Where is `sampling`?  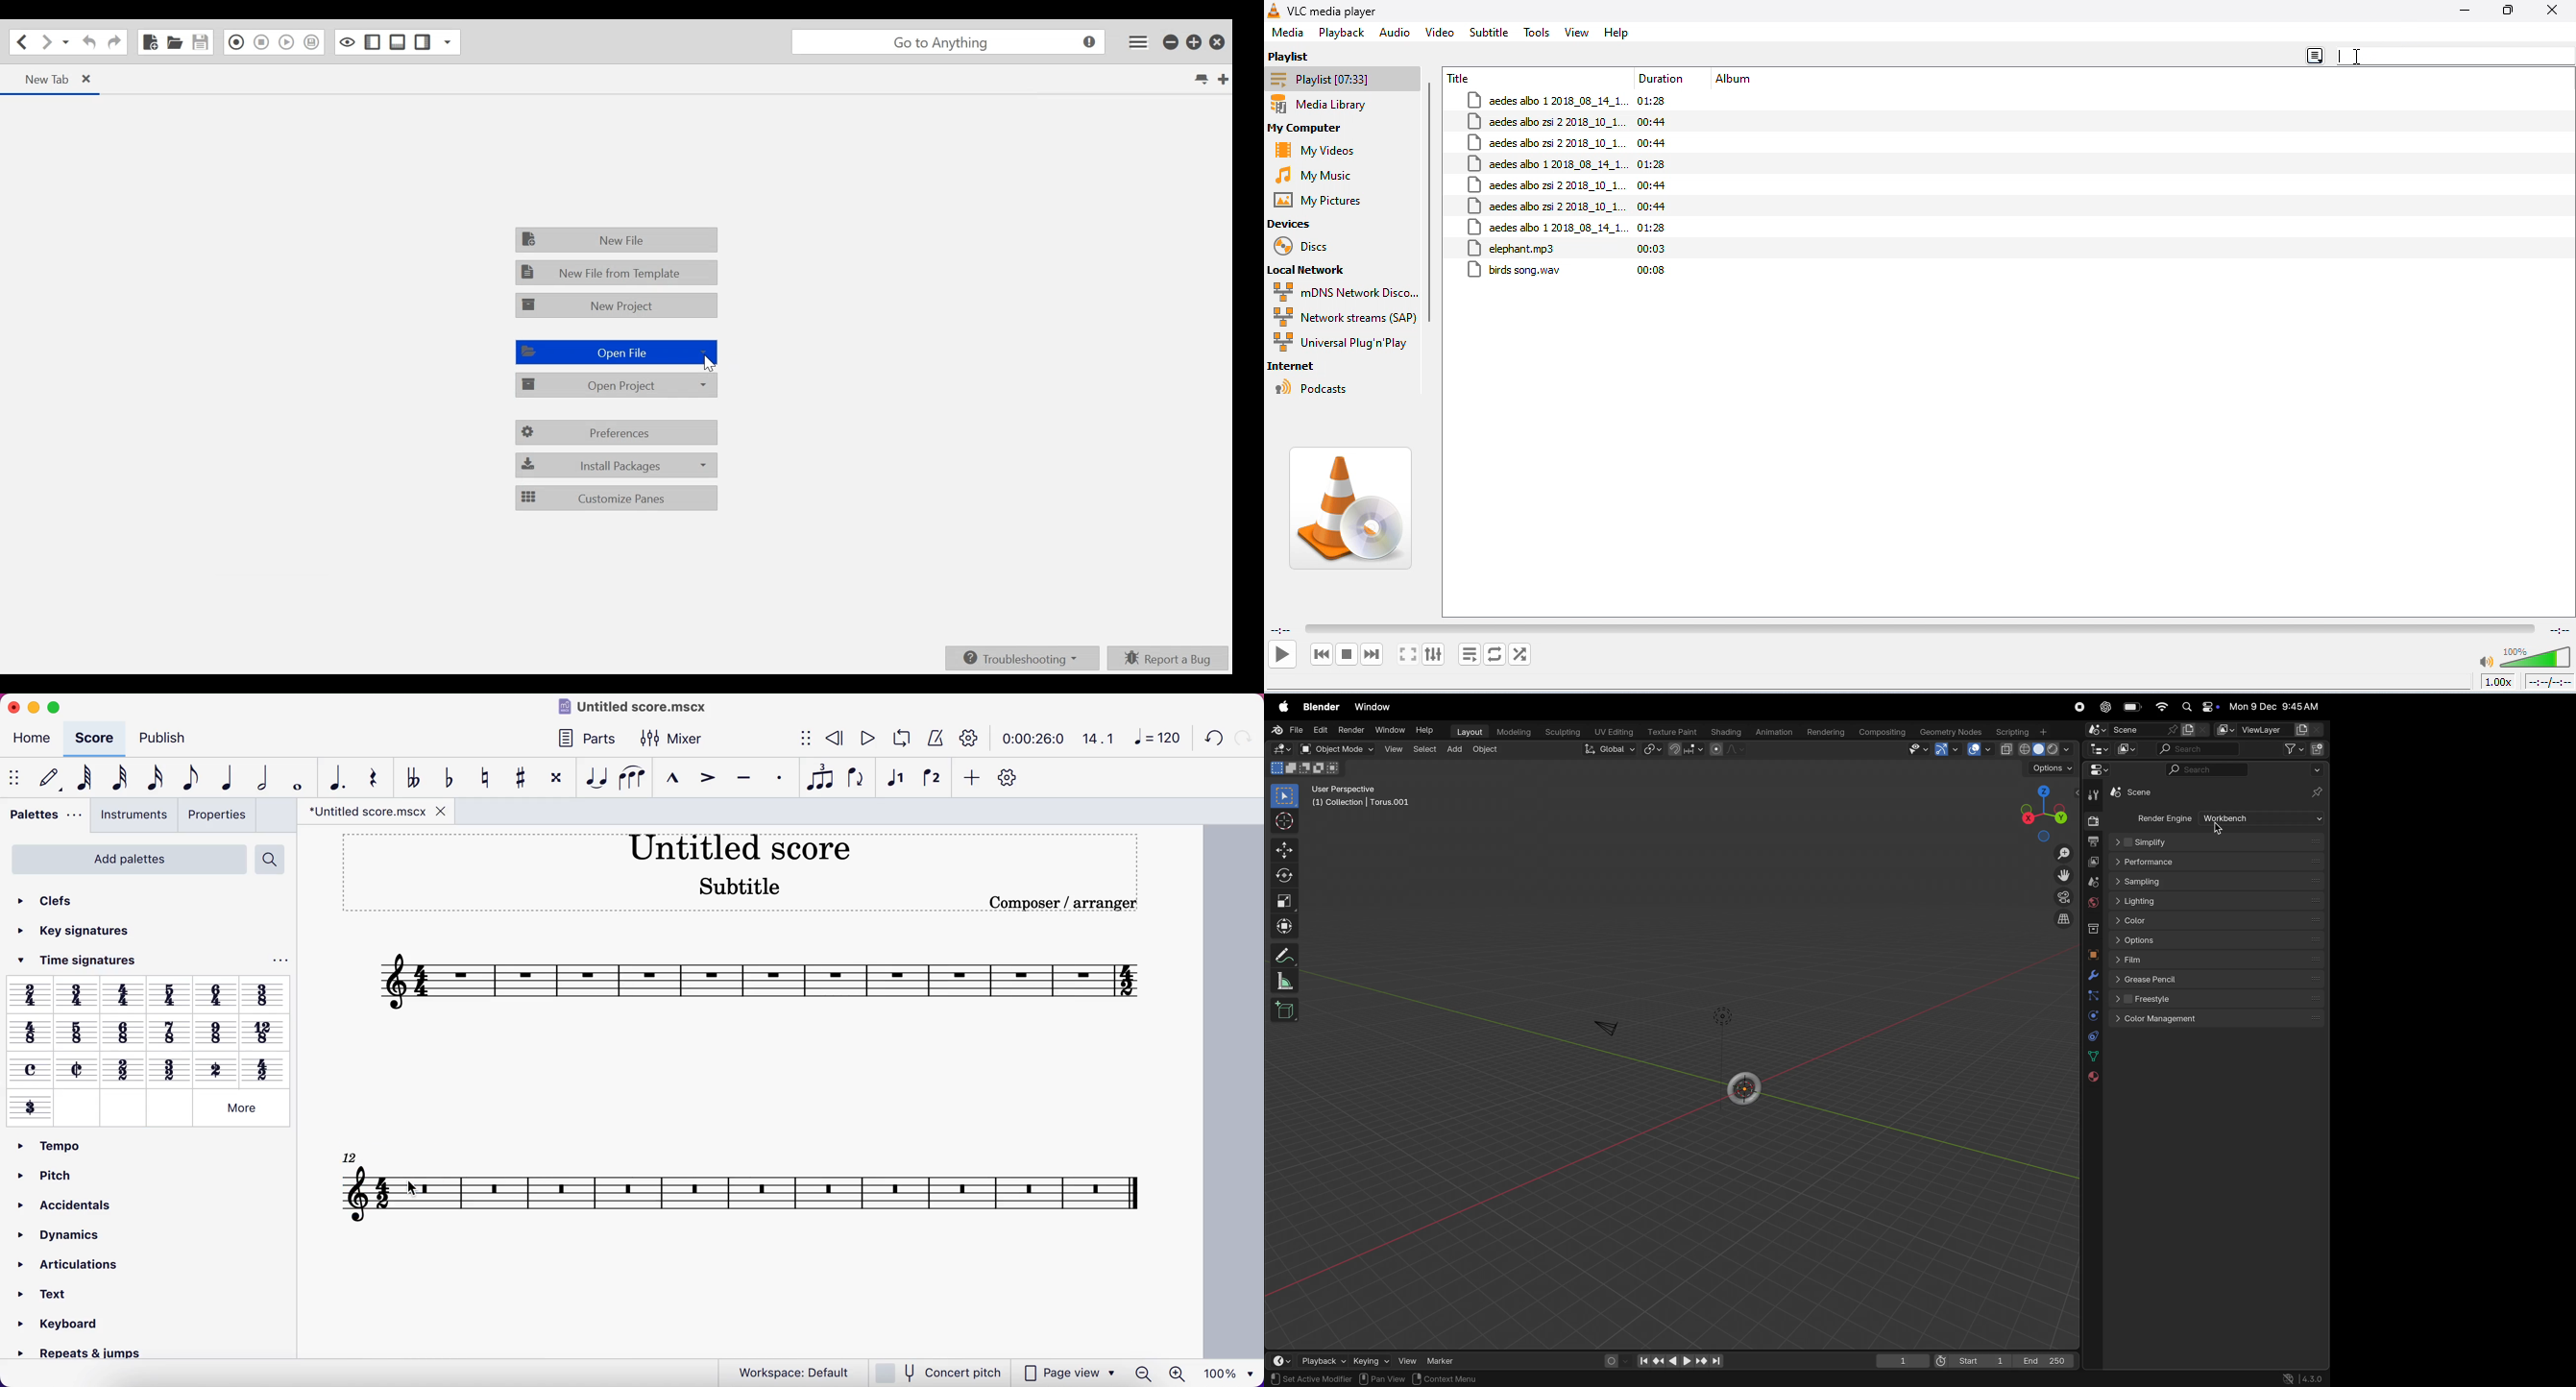 sampling is located at coordinates (2215, 882).